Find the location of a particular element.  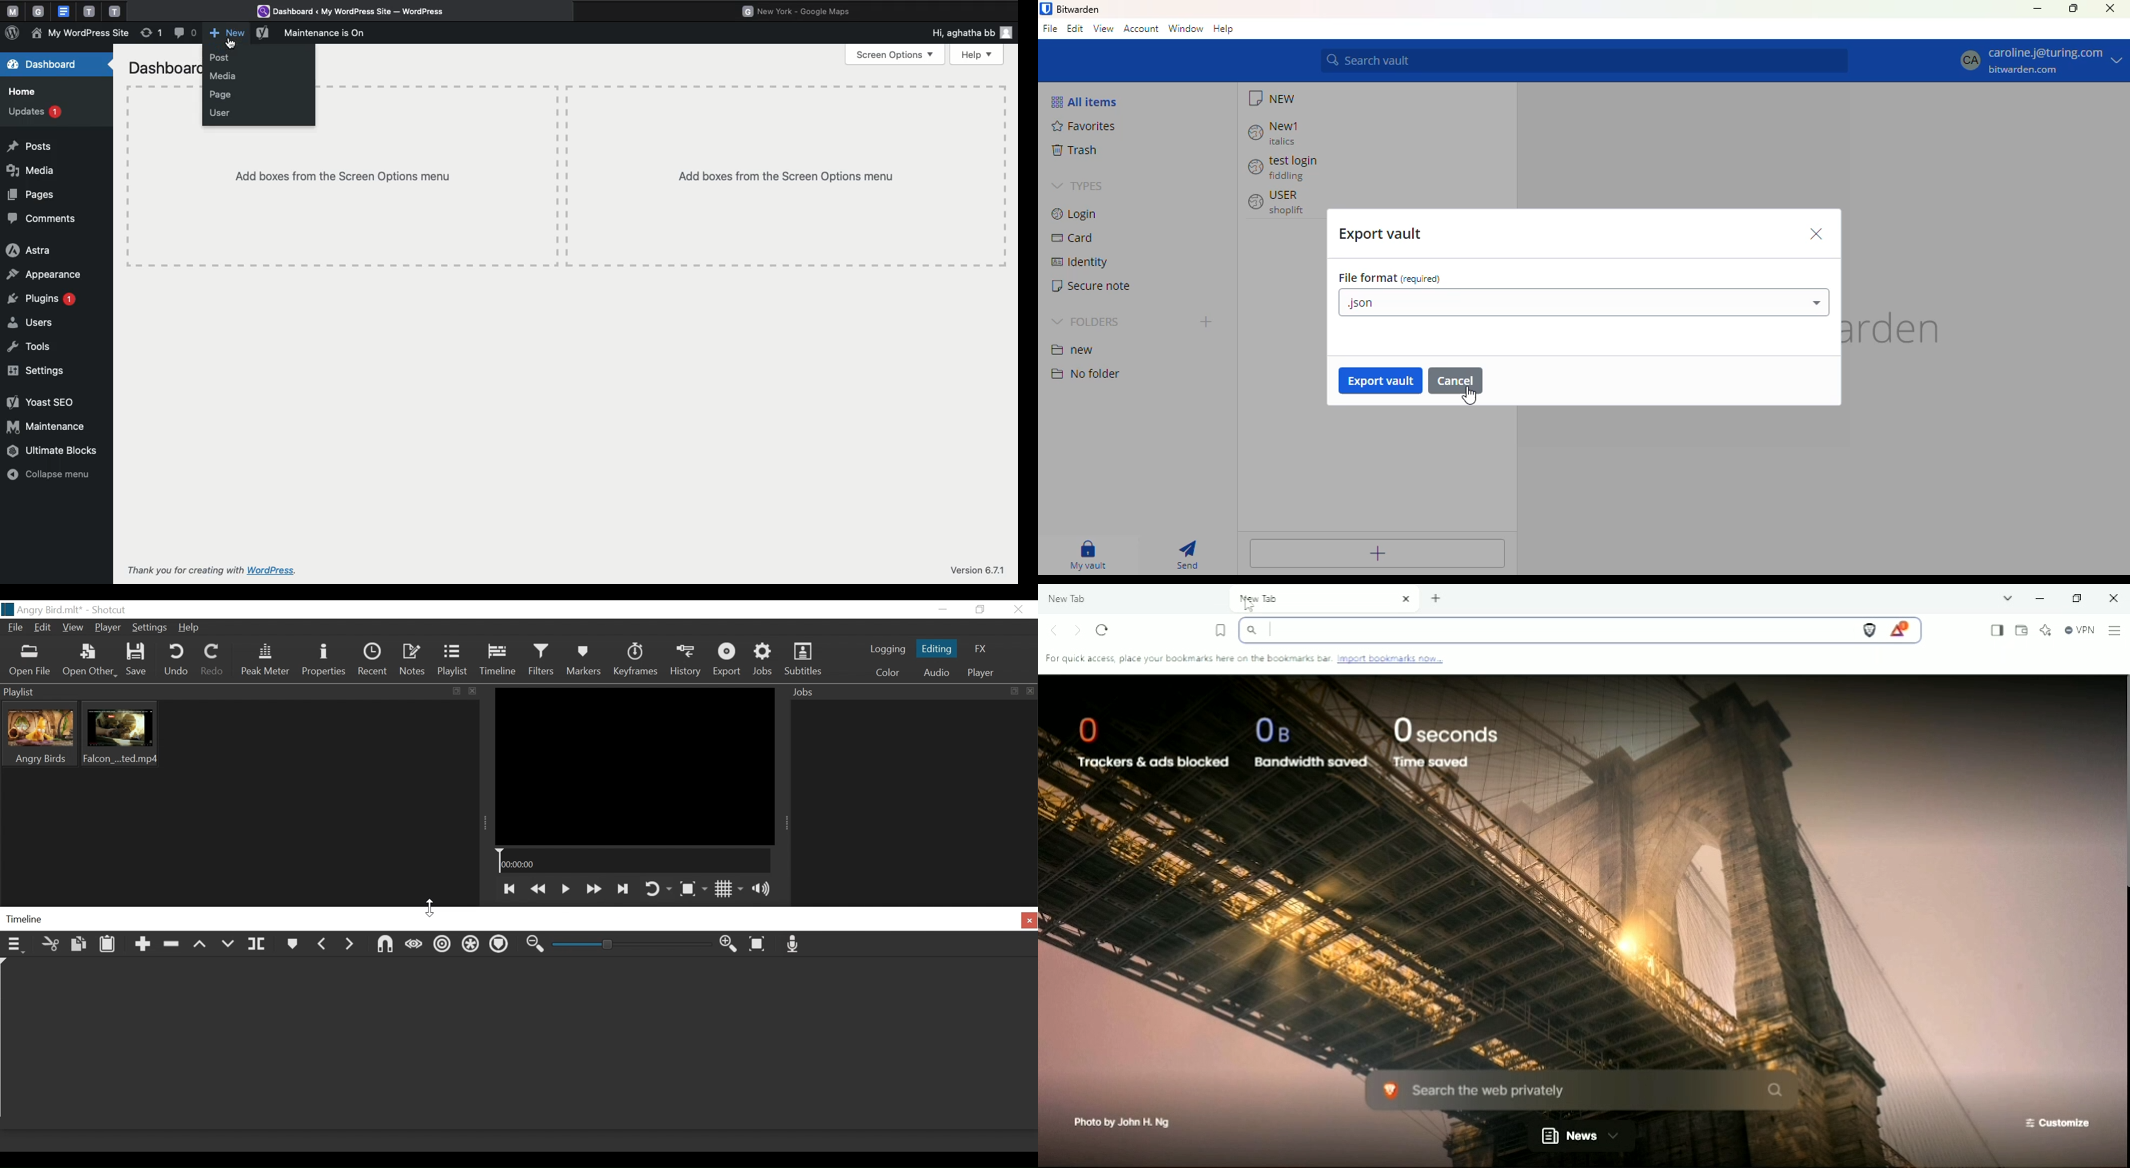

Markers is located at coordinates (585, 660).